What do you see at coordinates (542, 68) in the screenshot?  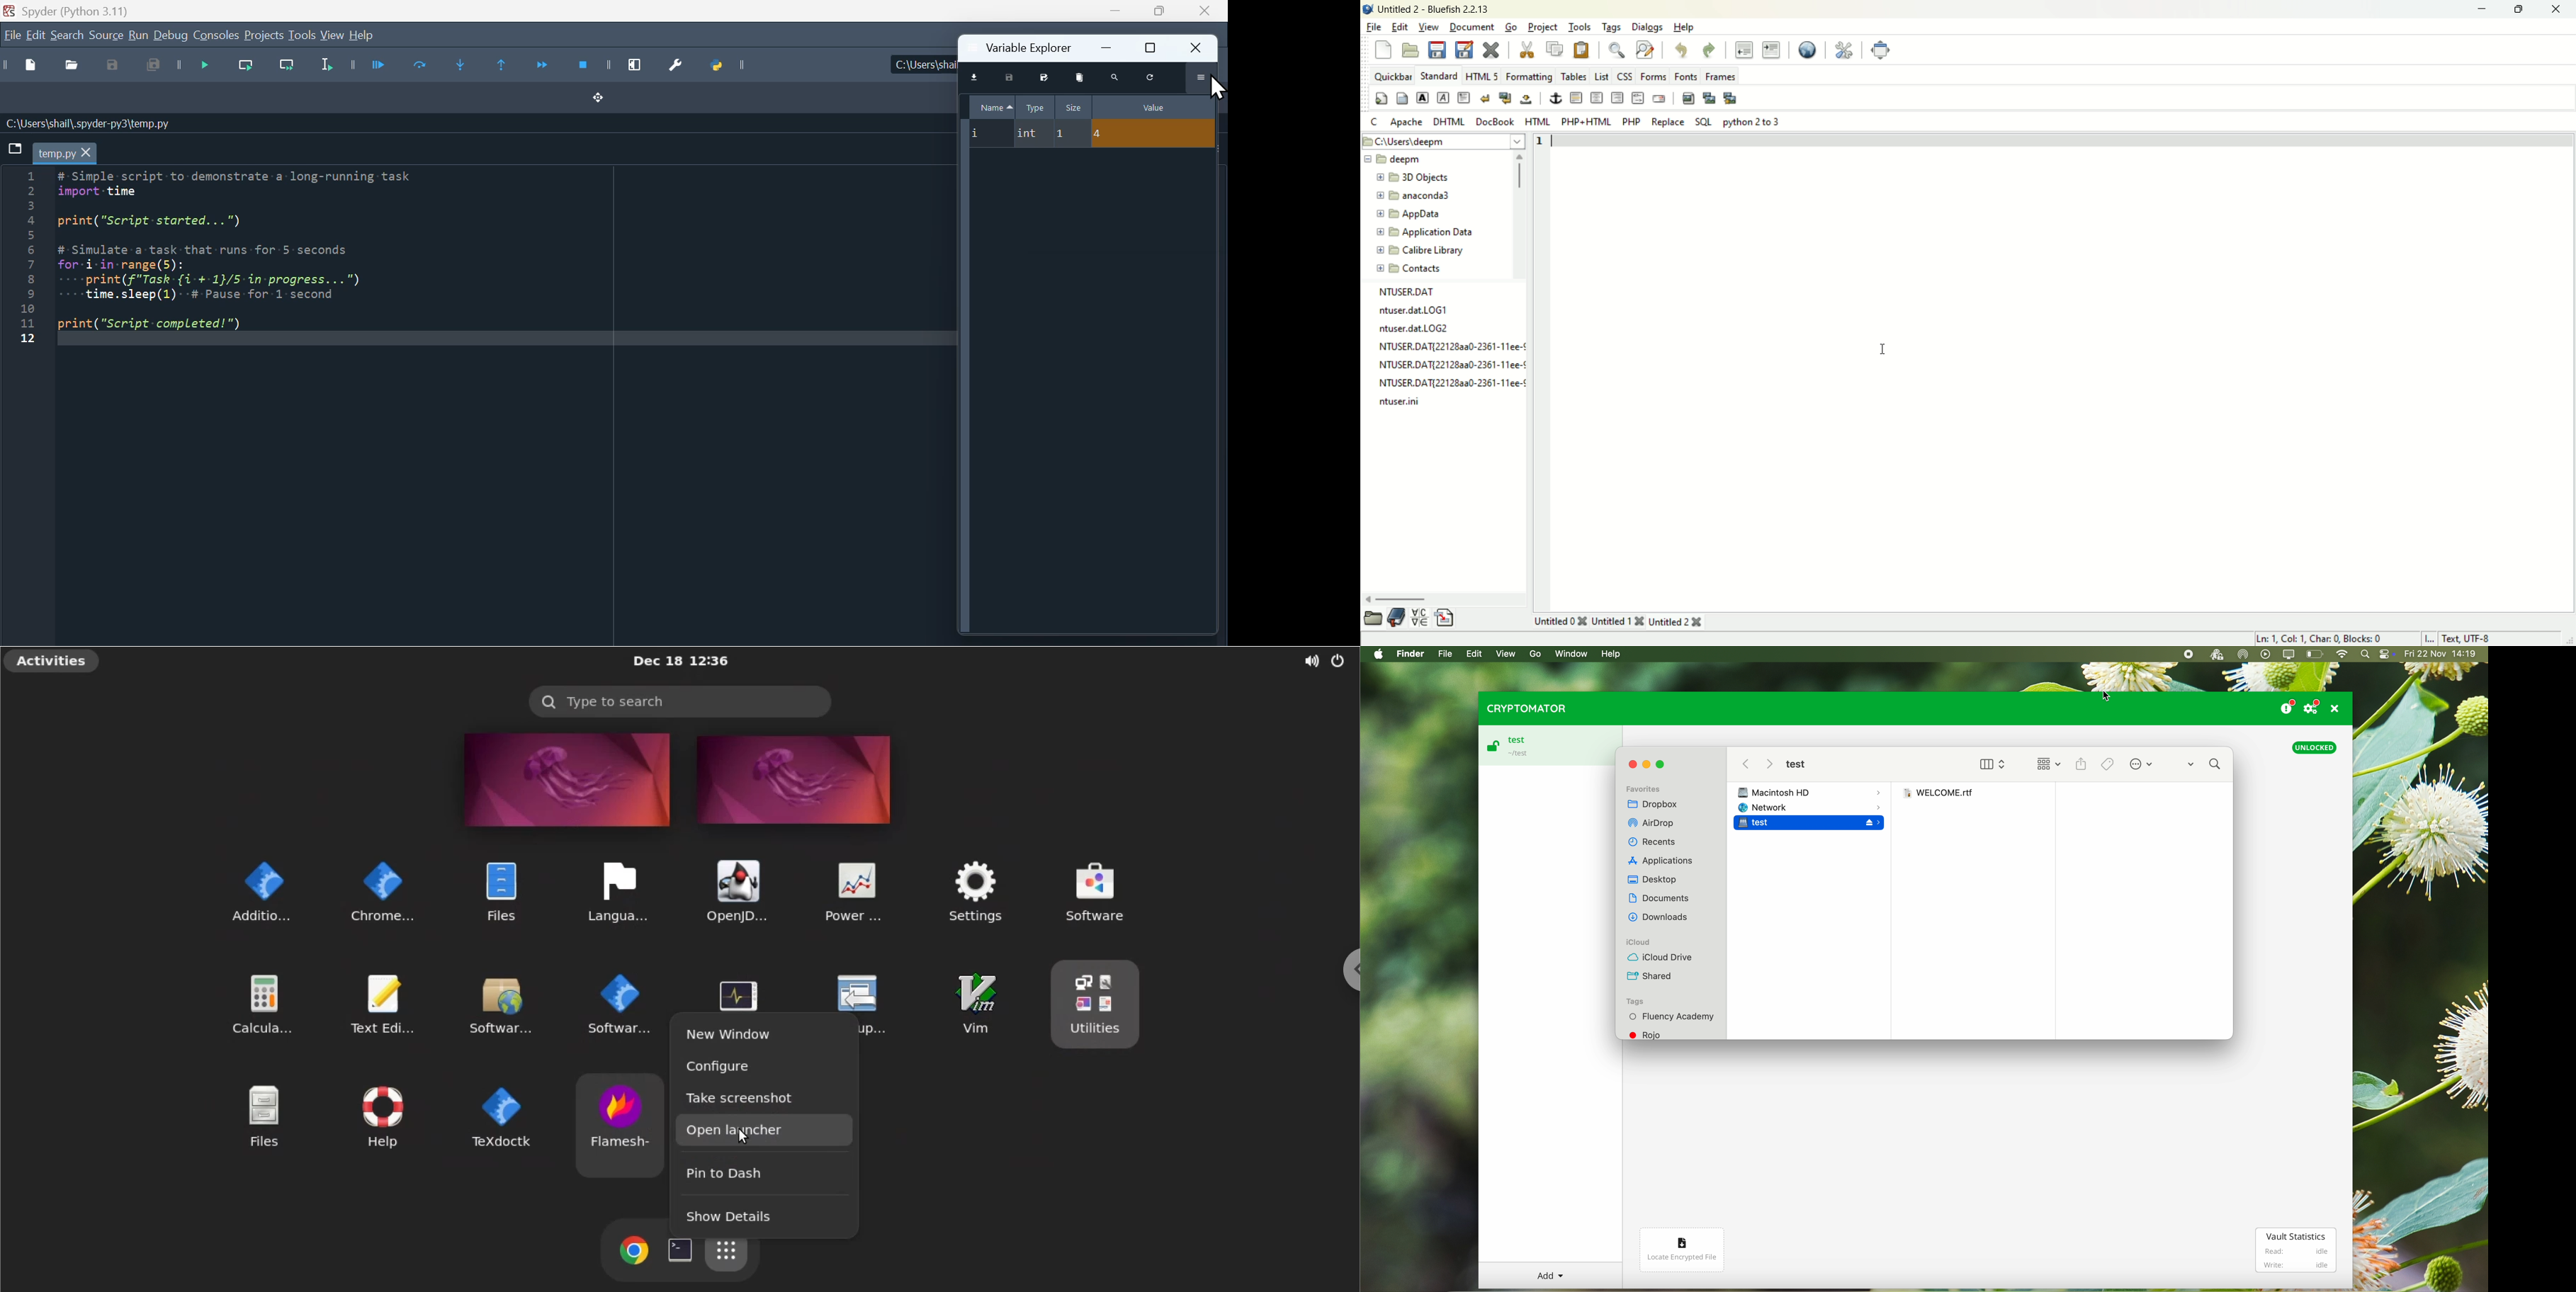 I see `Continue execution until next function` at bounding box center [542, 68].